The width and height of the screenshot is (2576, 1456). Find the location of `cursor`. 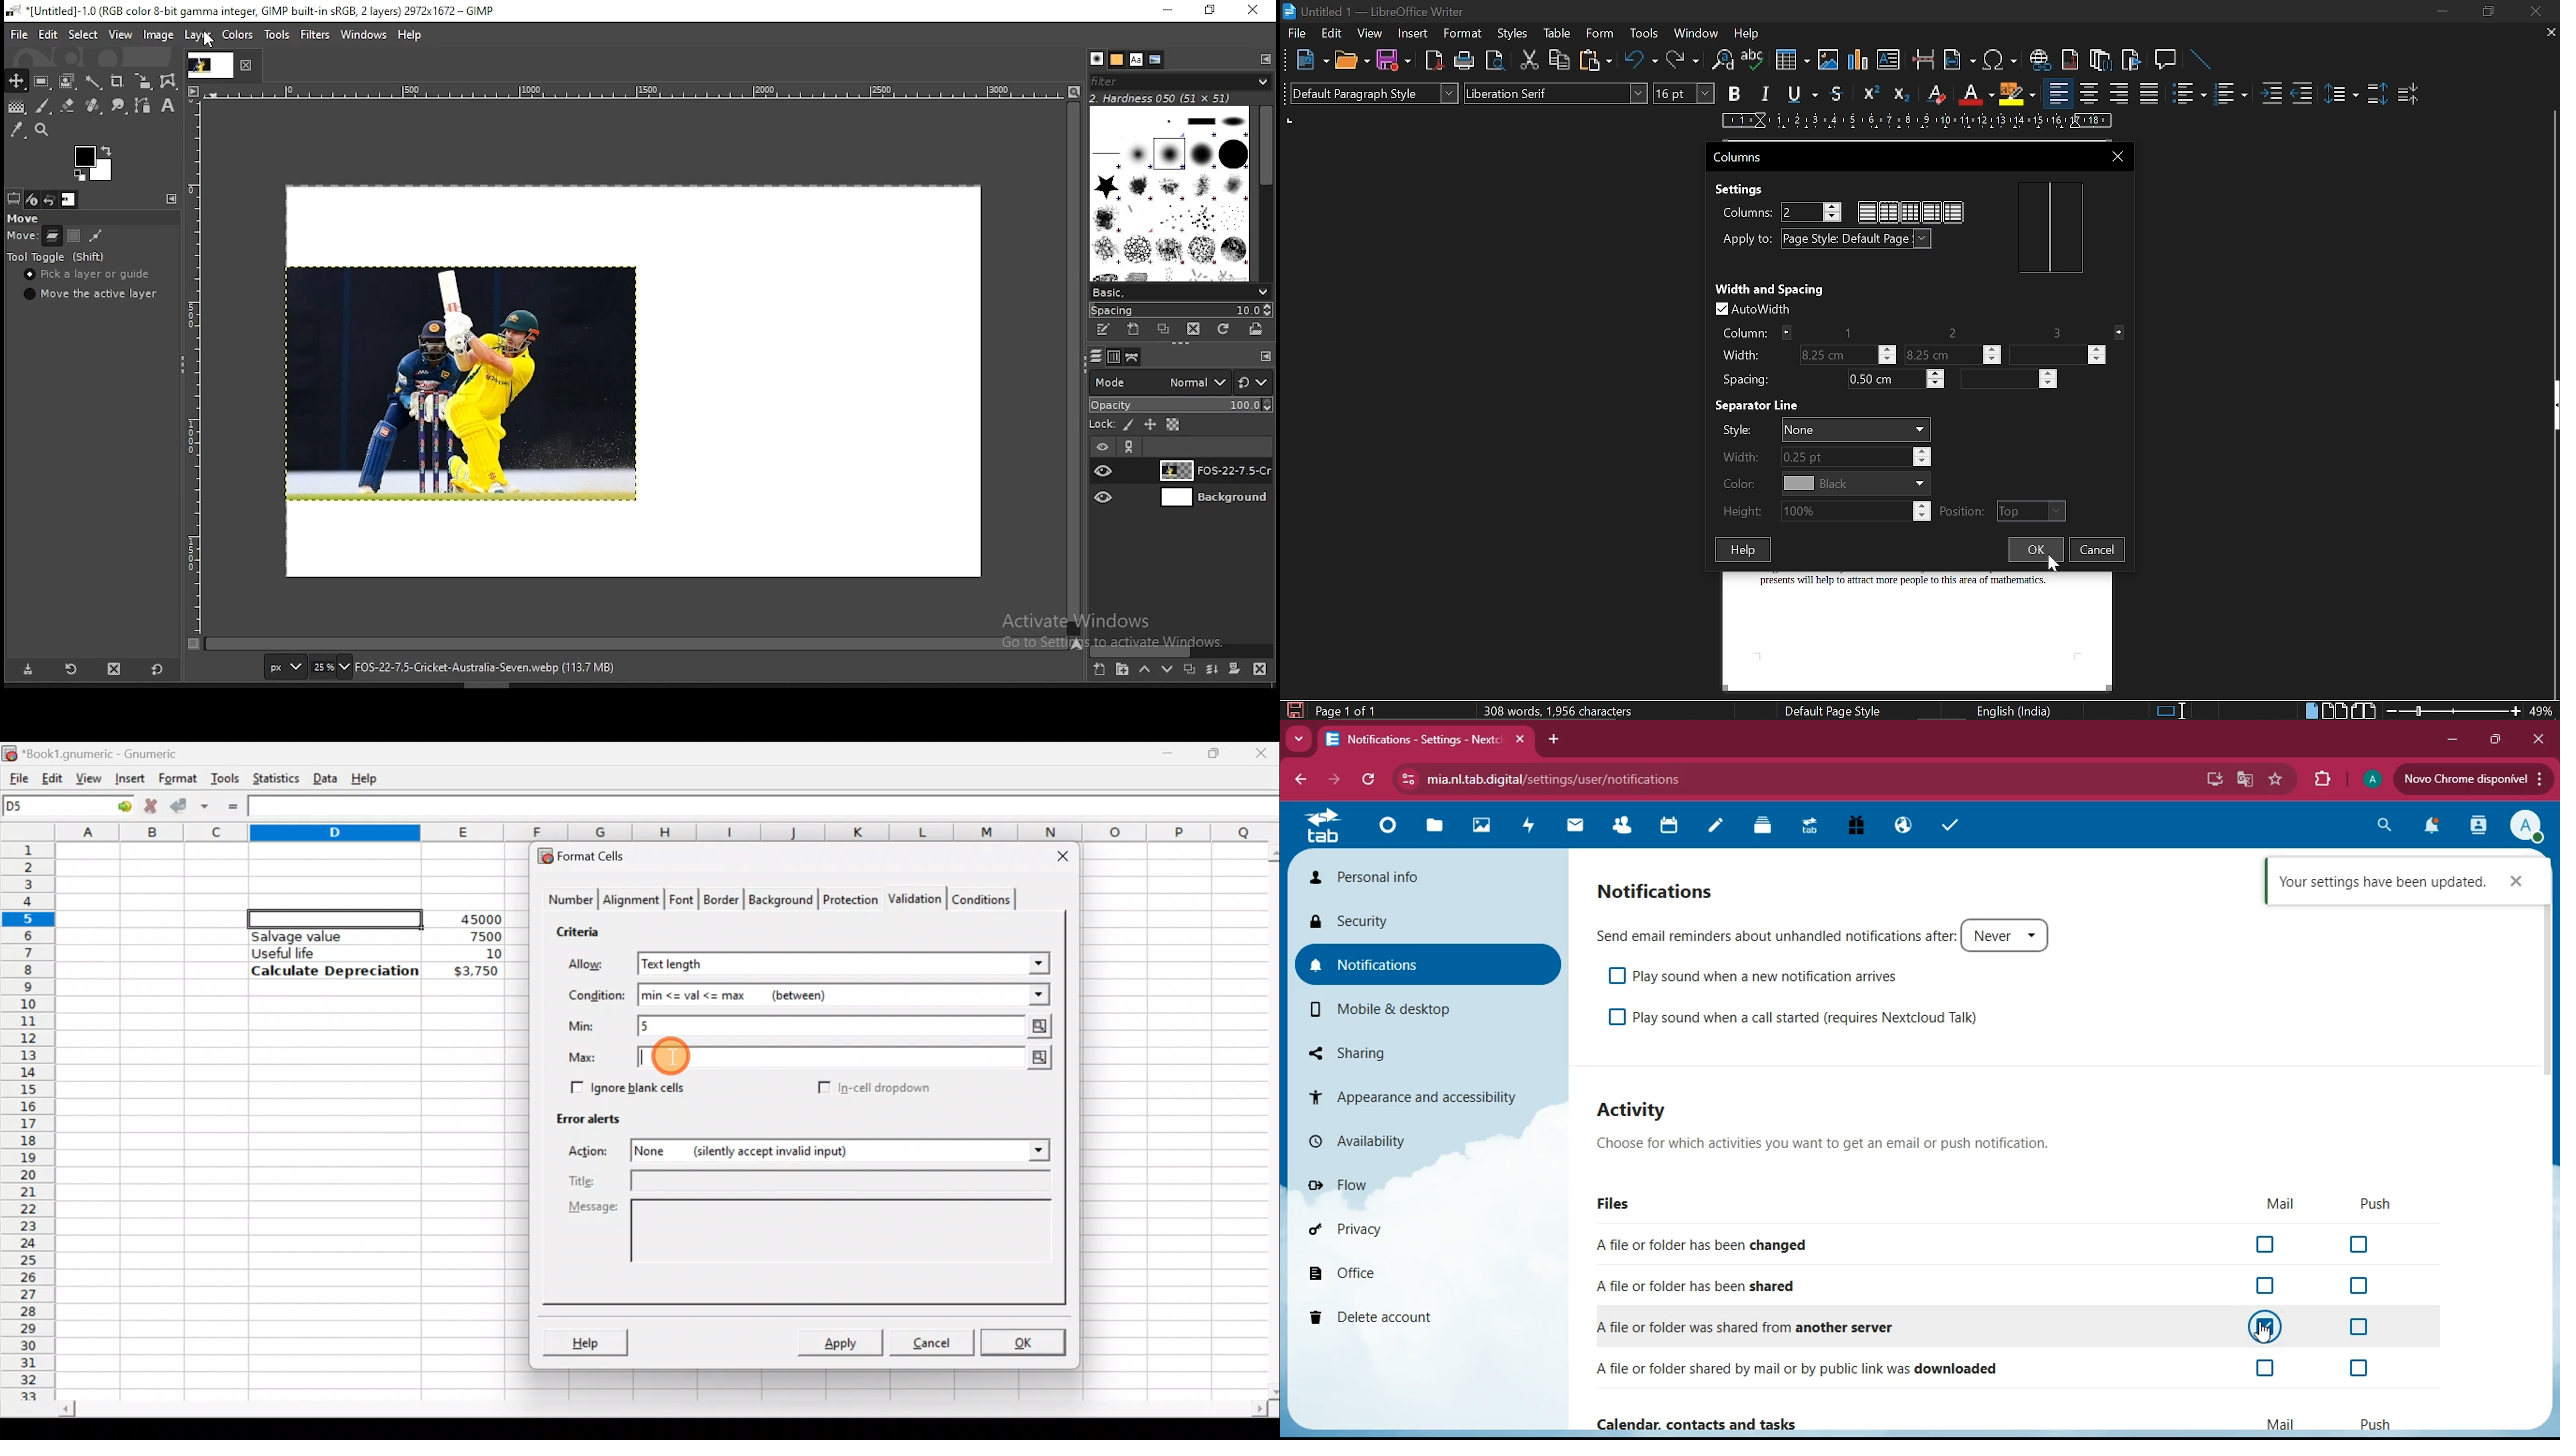

cursor is located at coordinates (209, 41).